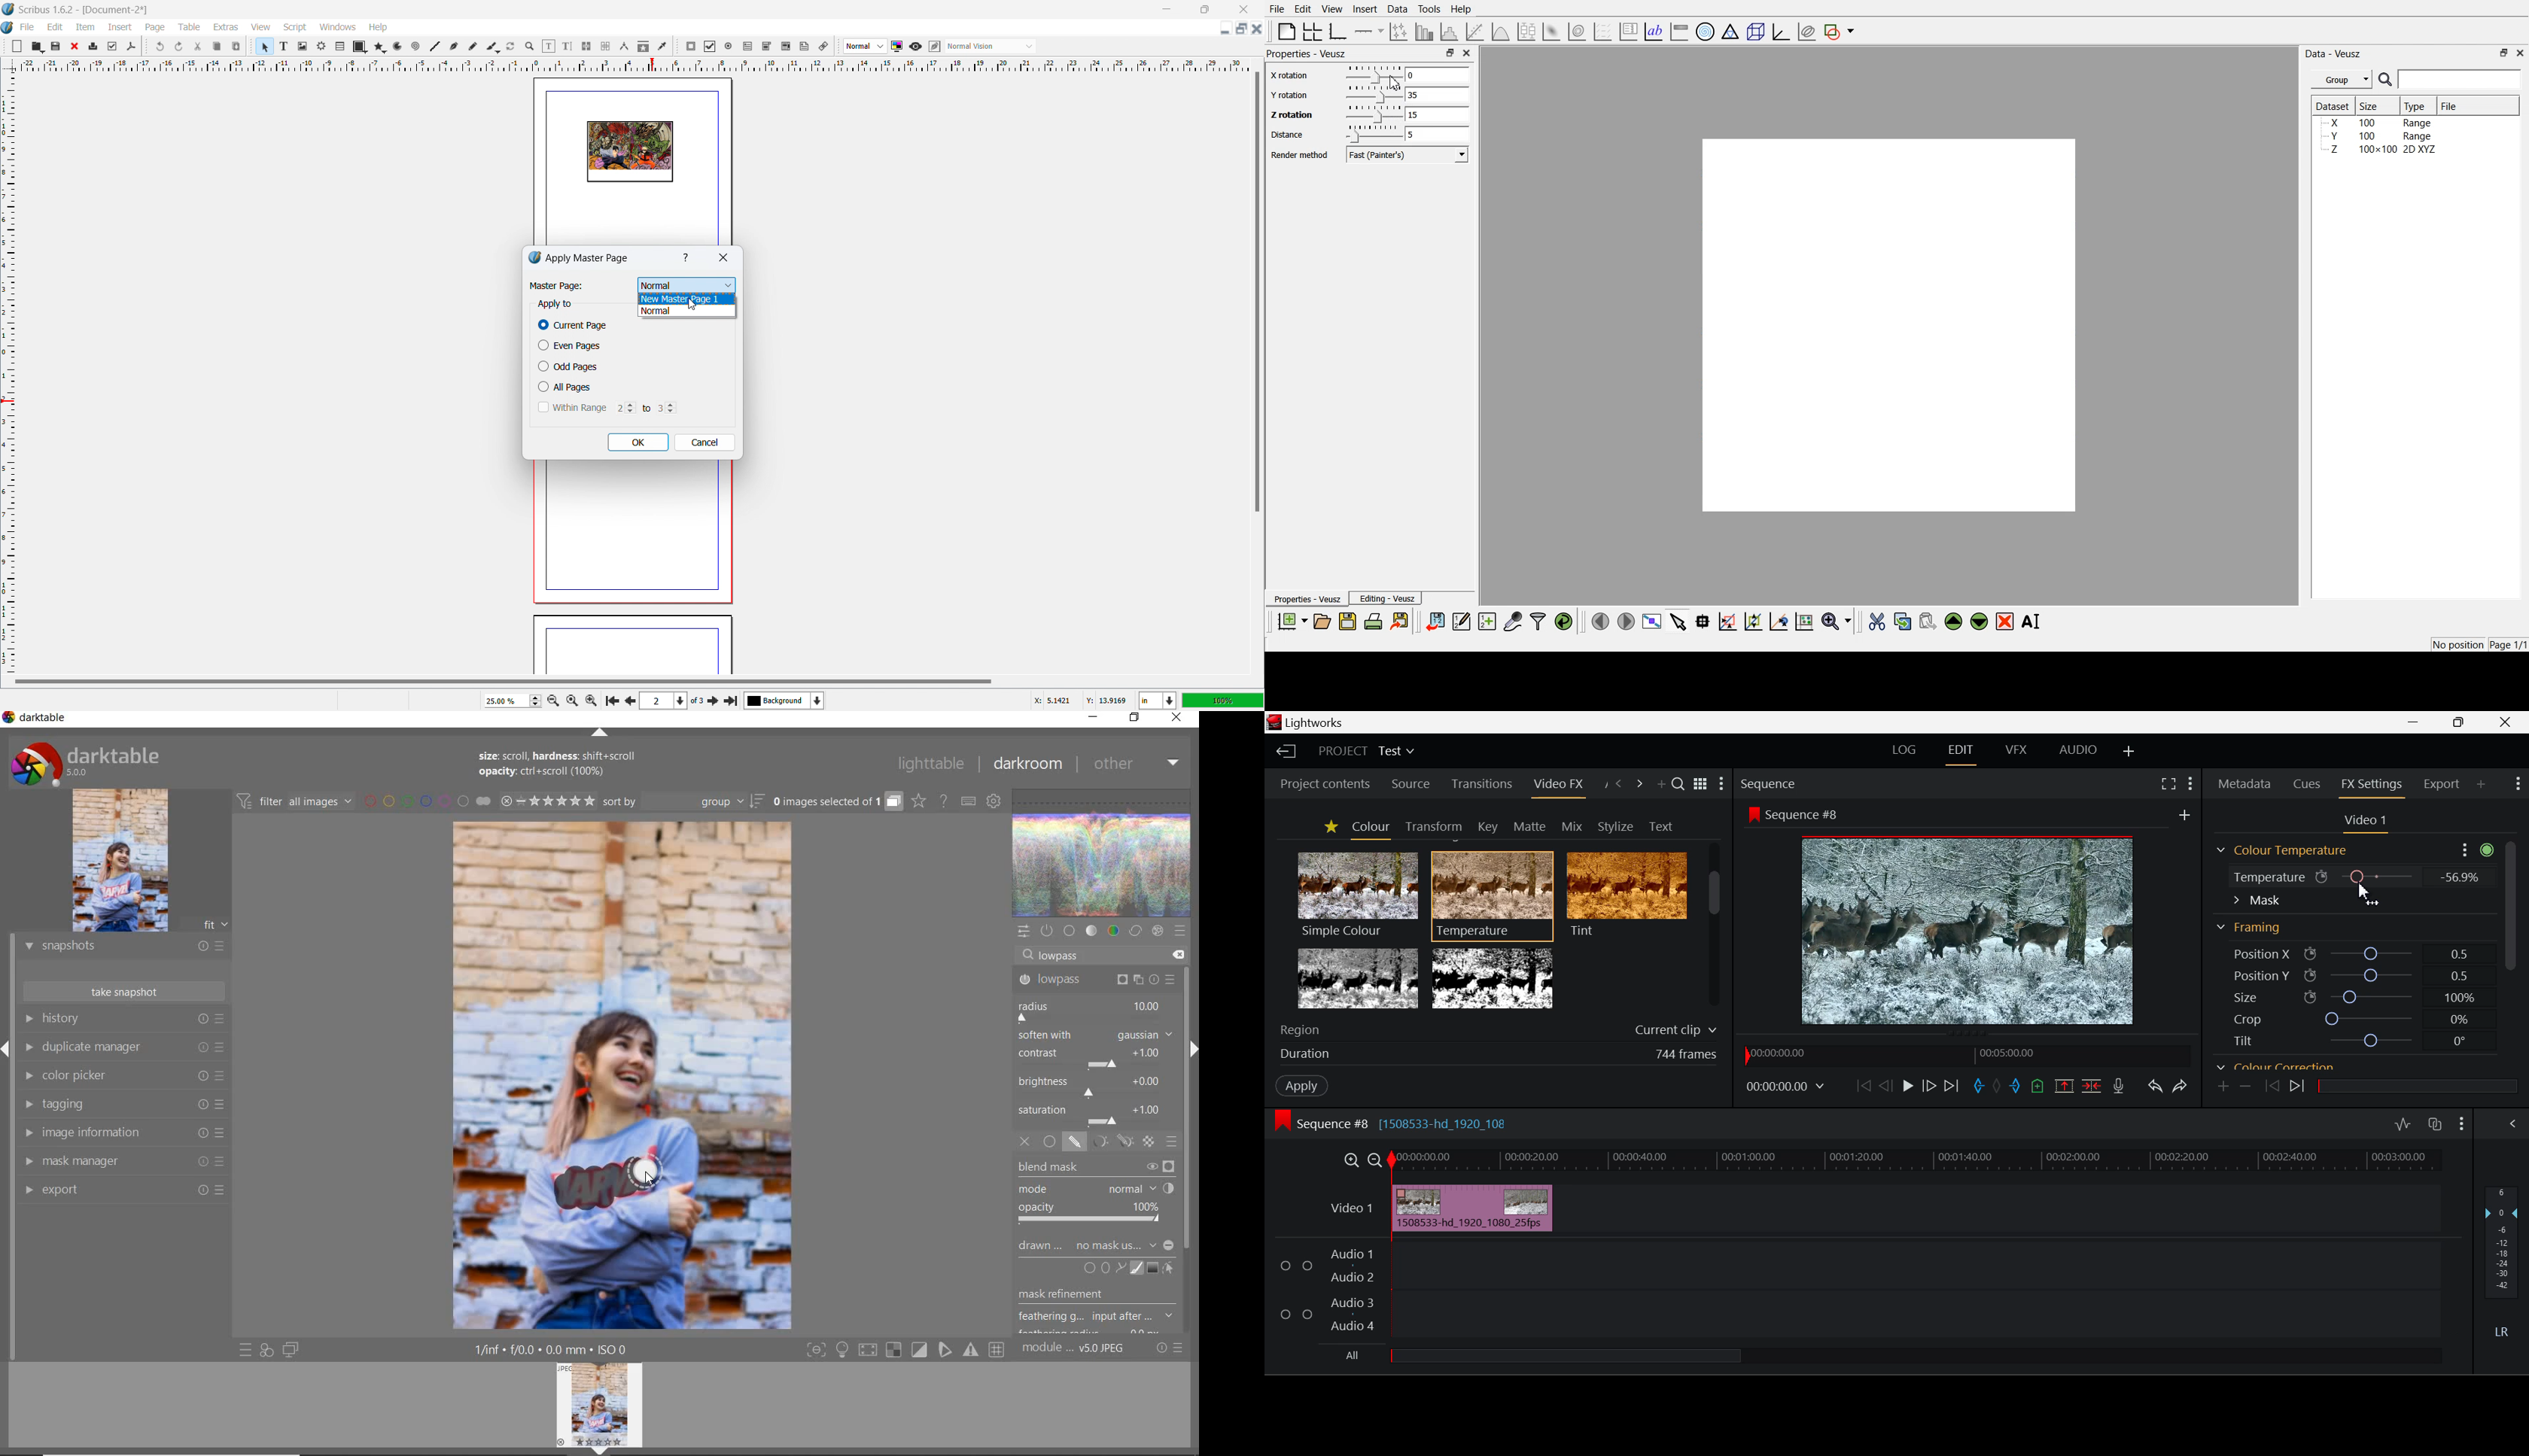 This screenshot has width=2548, height=1456. What do you see at coordinates (837, 802) in the screenshot?
I see `grouped images` at bounding box center [837, 802].